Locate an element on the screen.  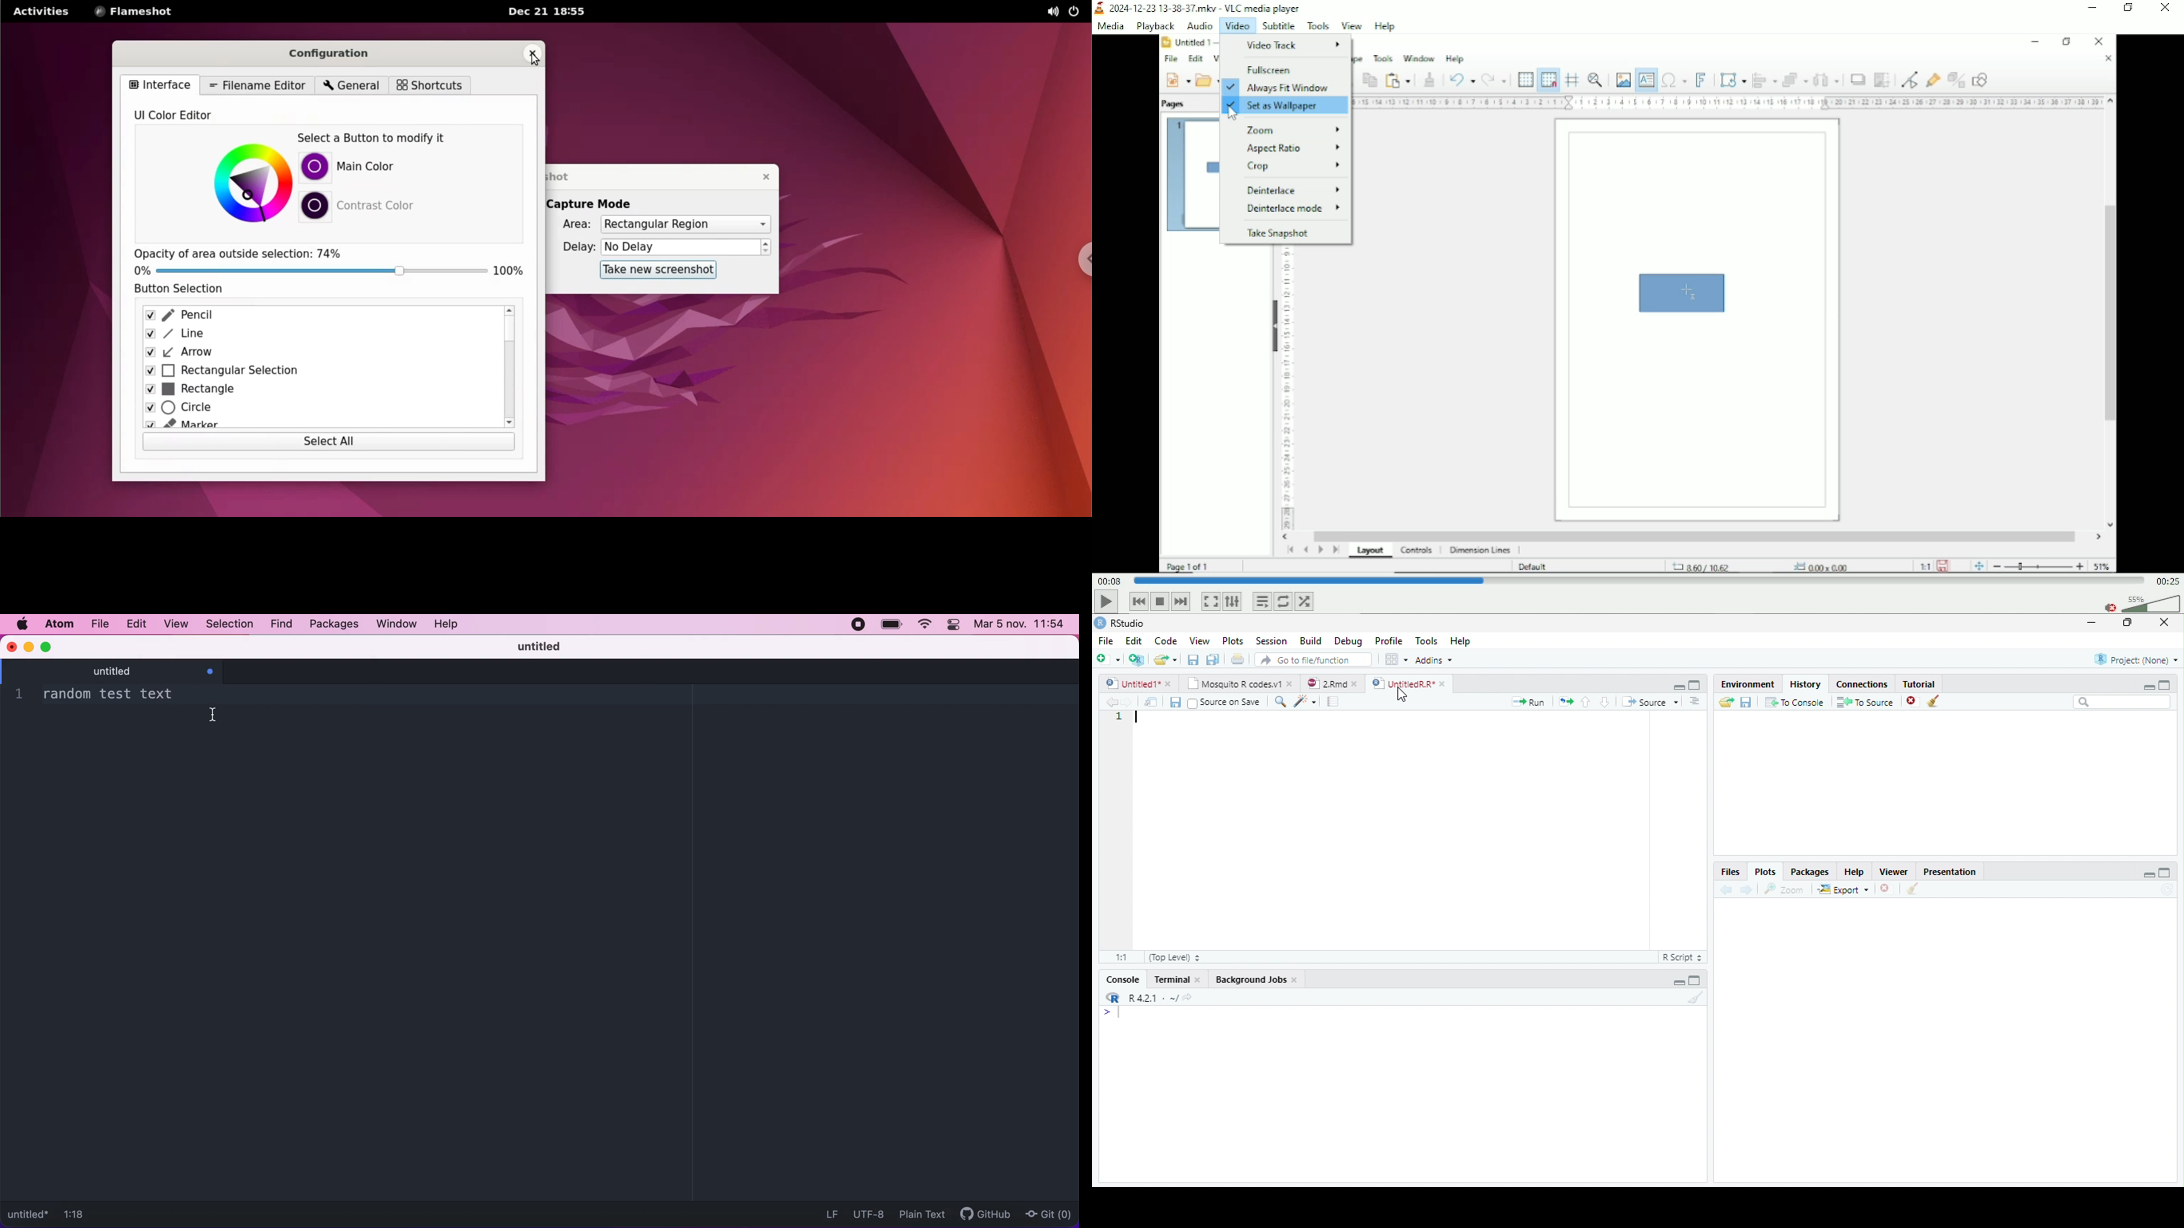
close is located at coordinates (1289, 684).